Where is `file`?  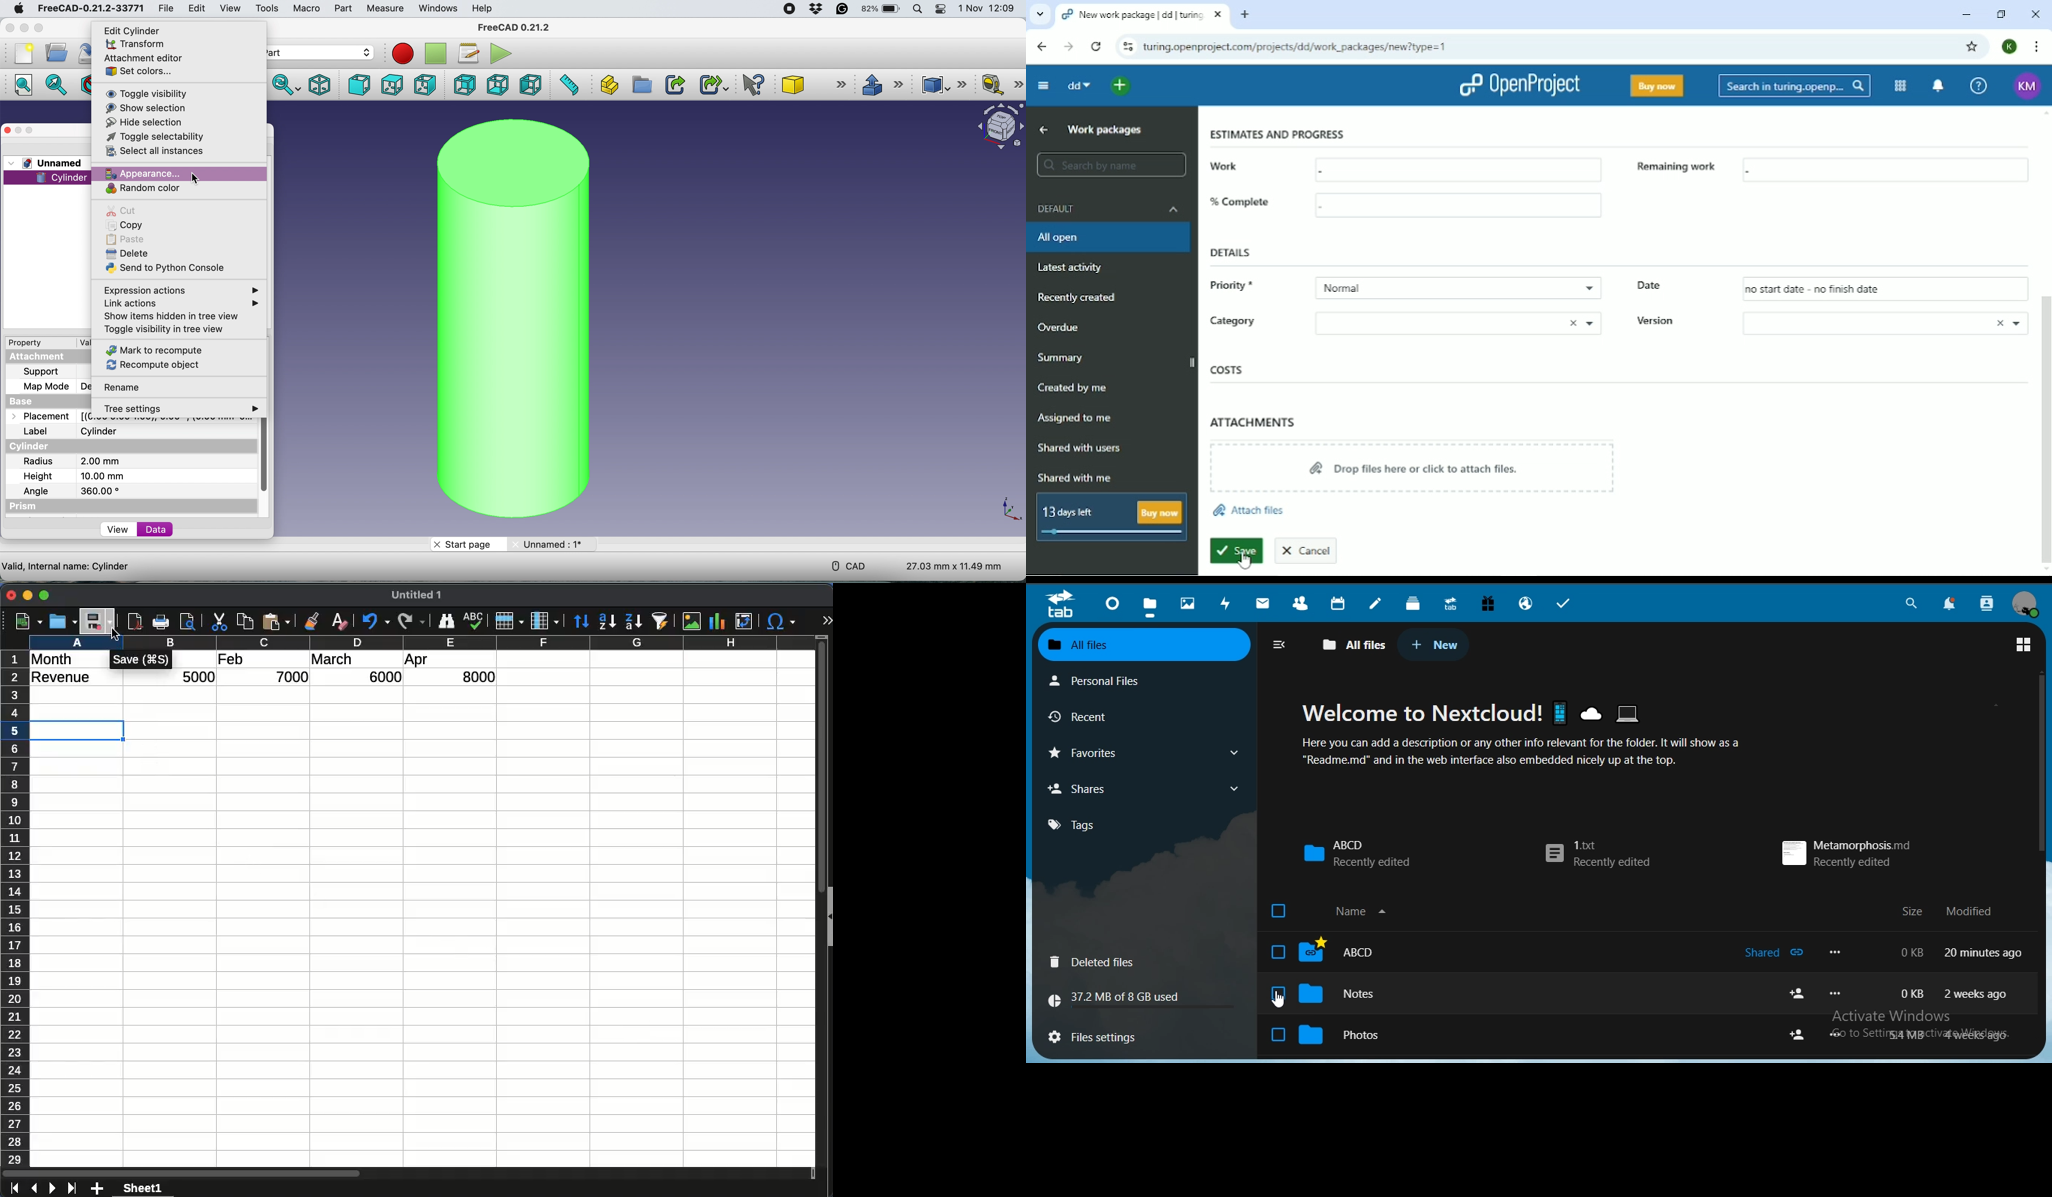 file is located at coordinates (168, 8).